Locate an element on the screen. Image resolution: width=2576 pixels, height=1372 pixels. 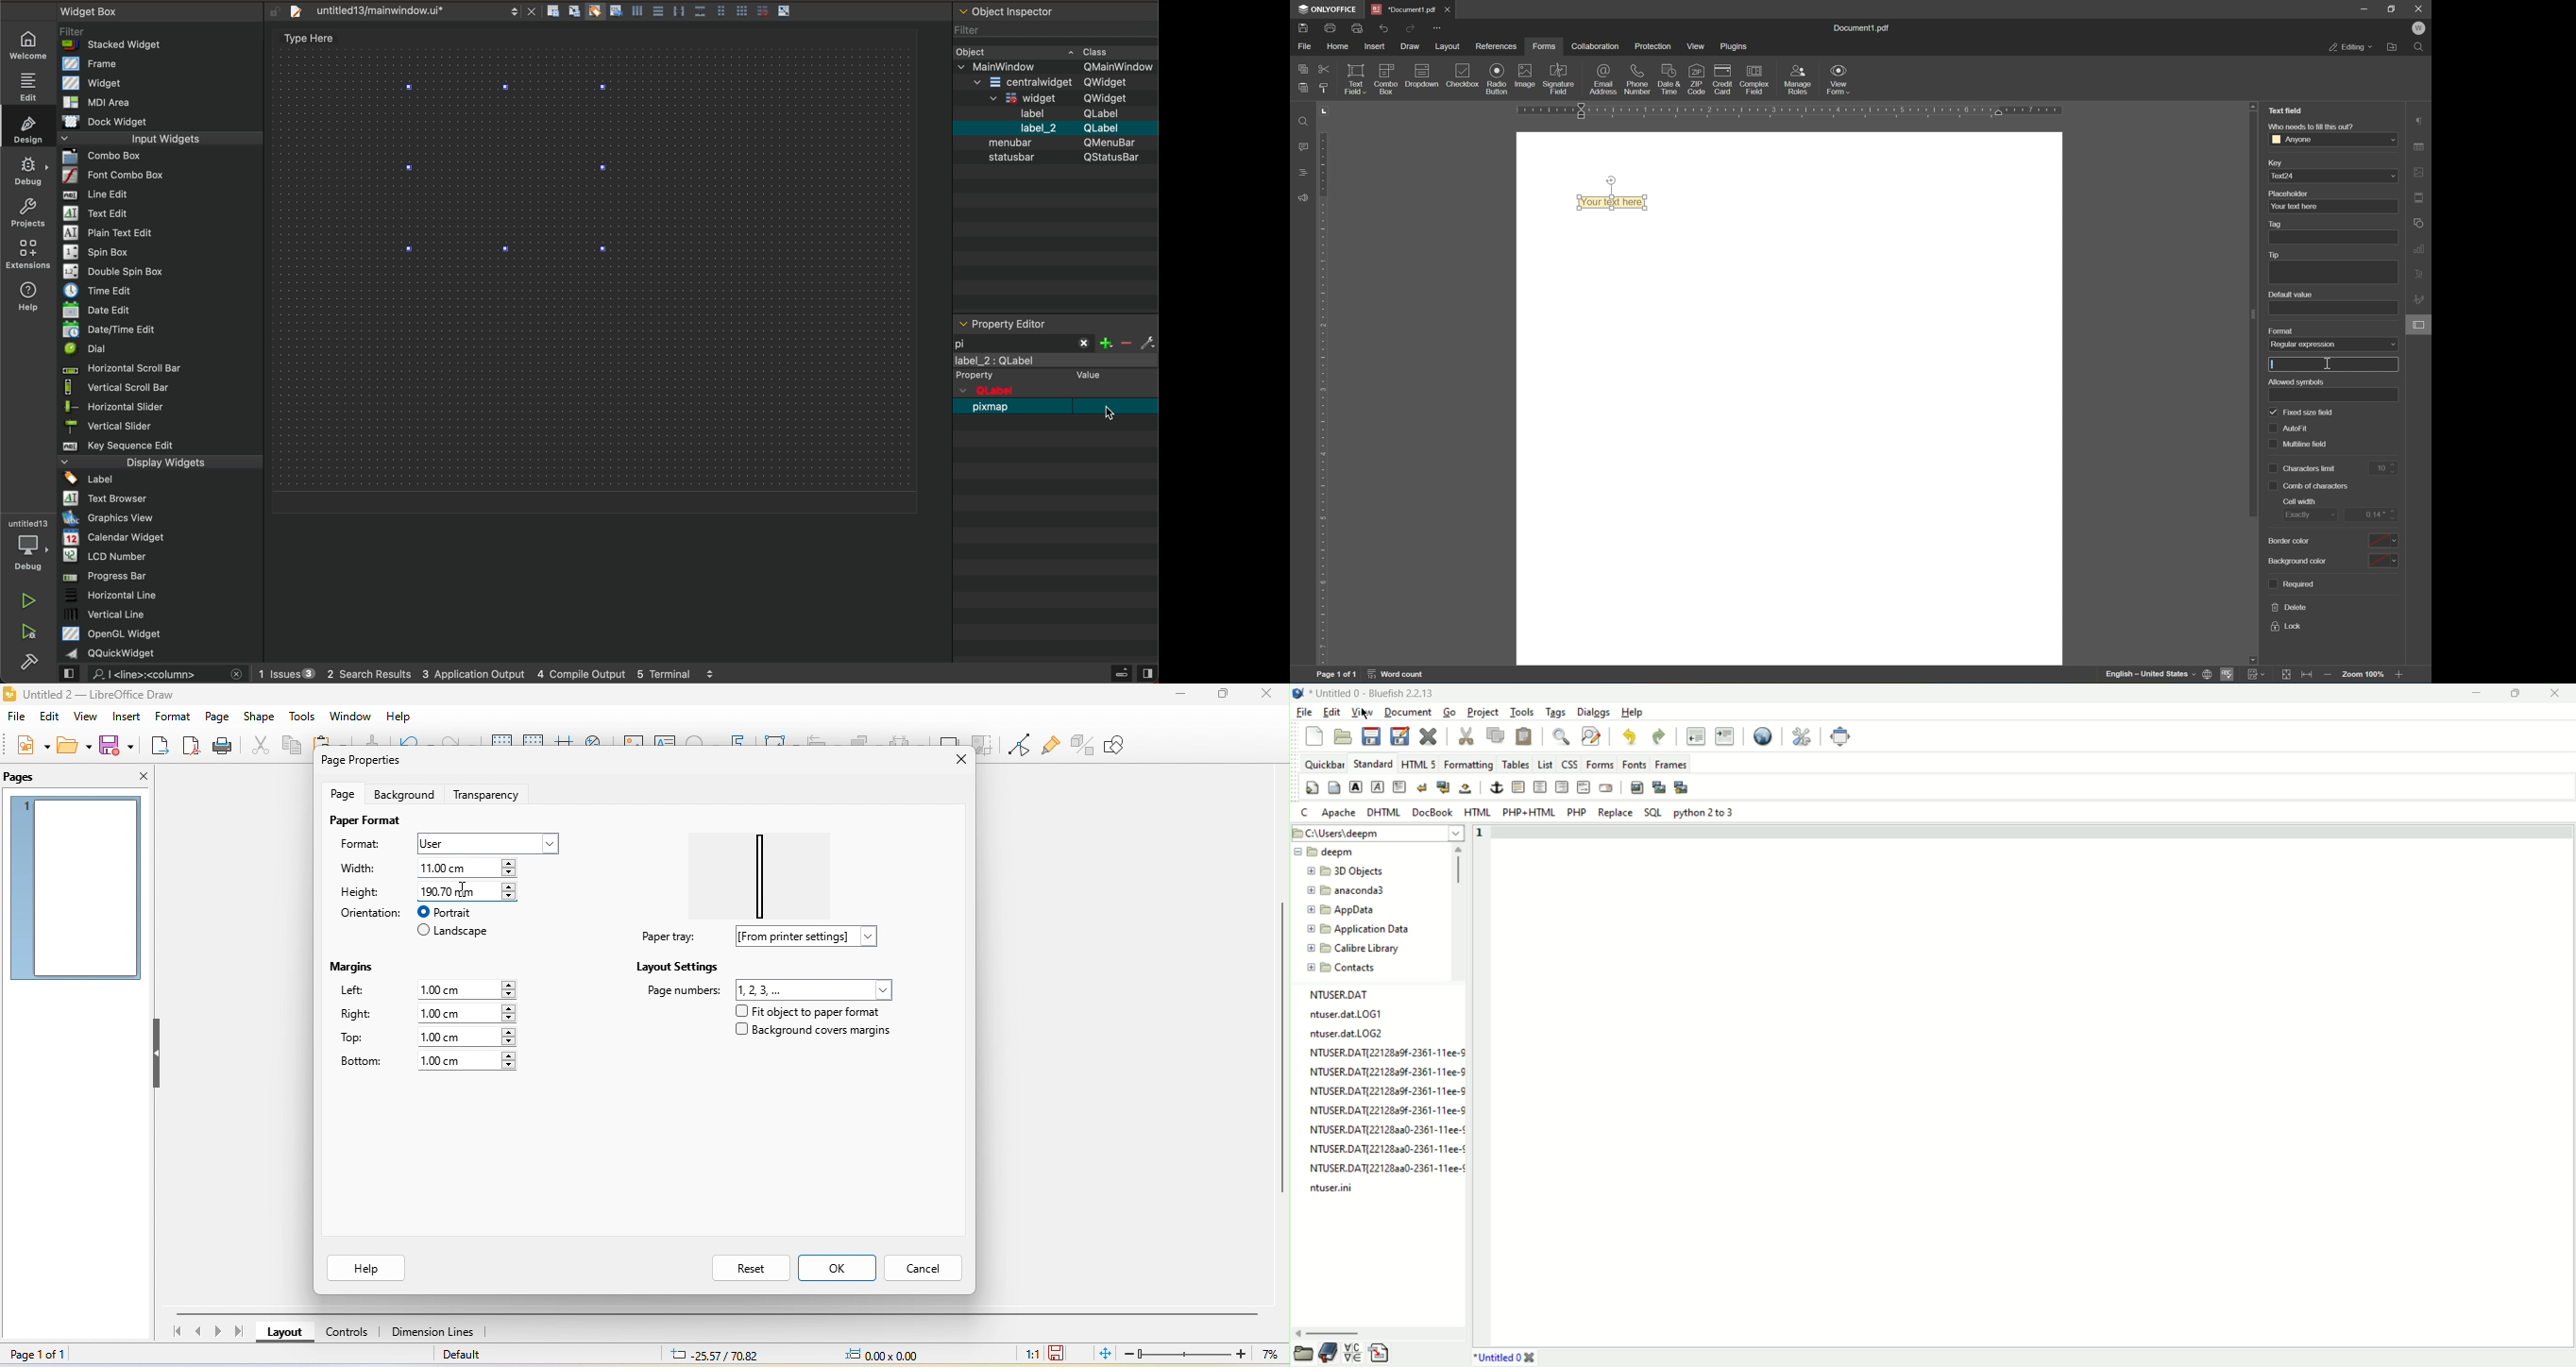
new folder is located at coordinates (1348, 889).